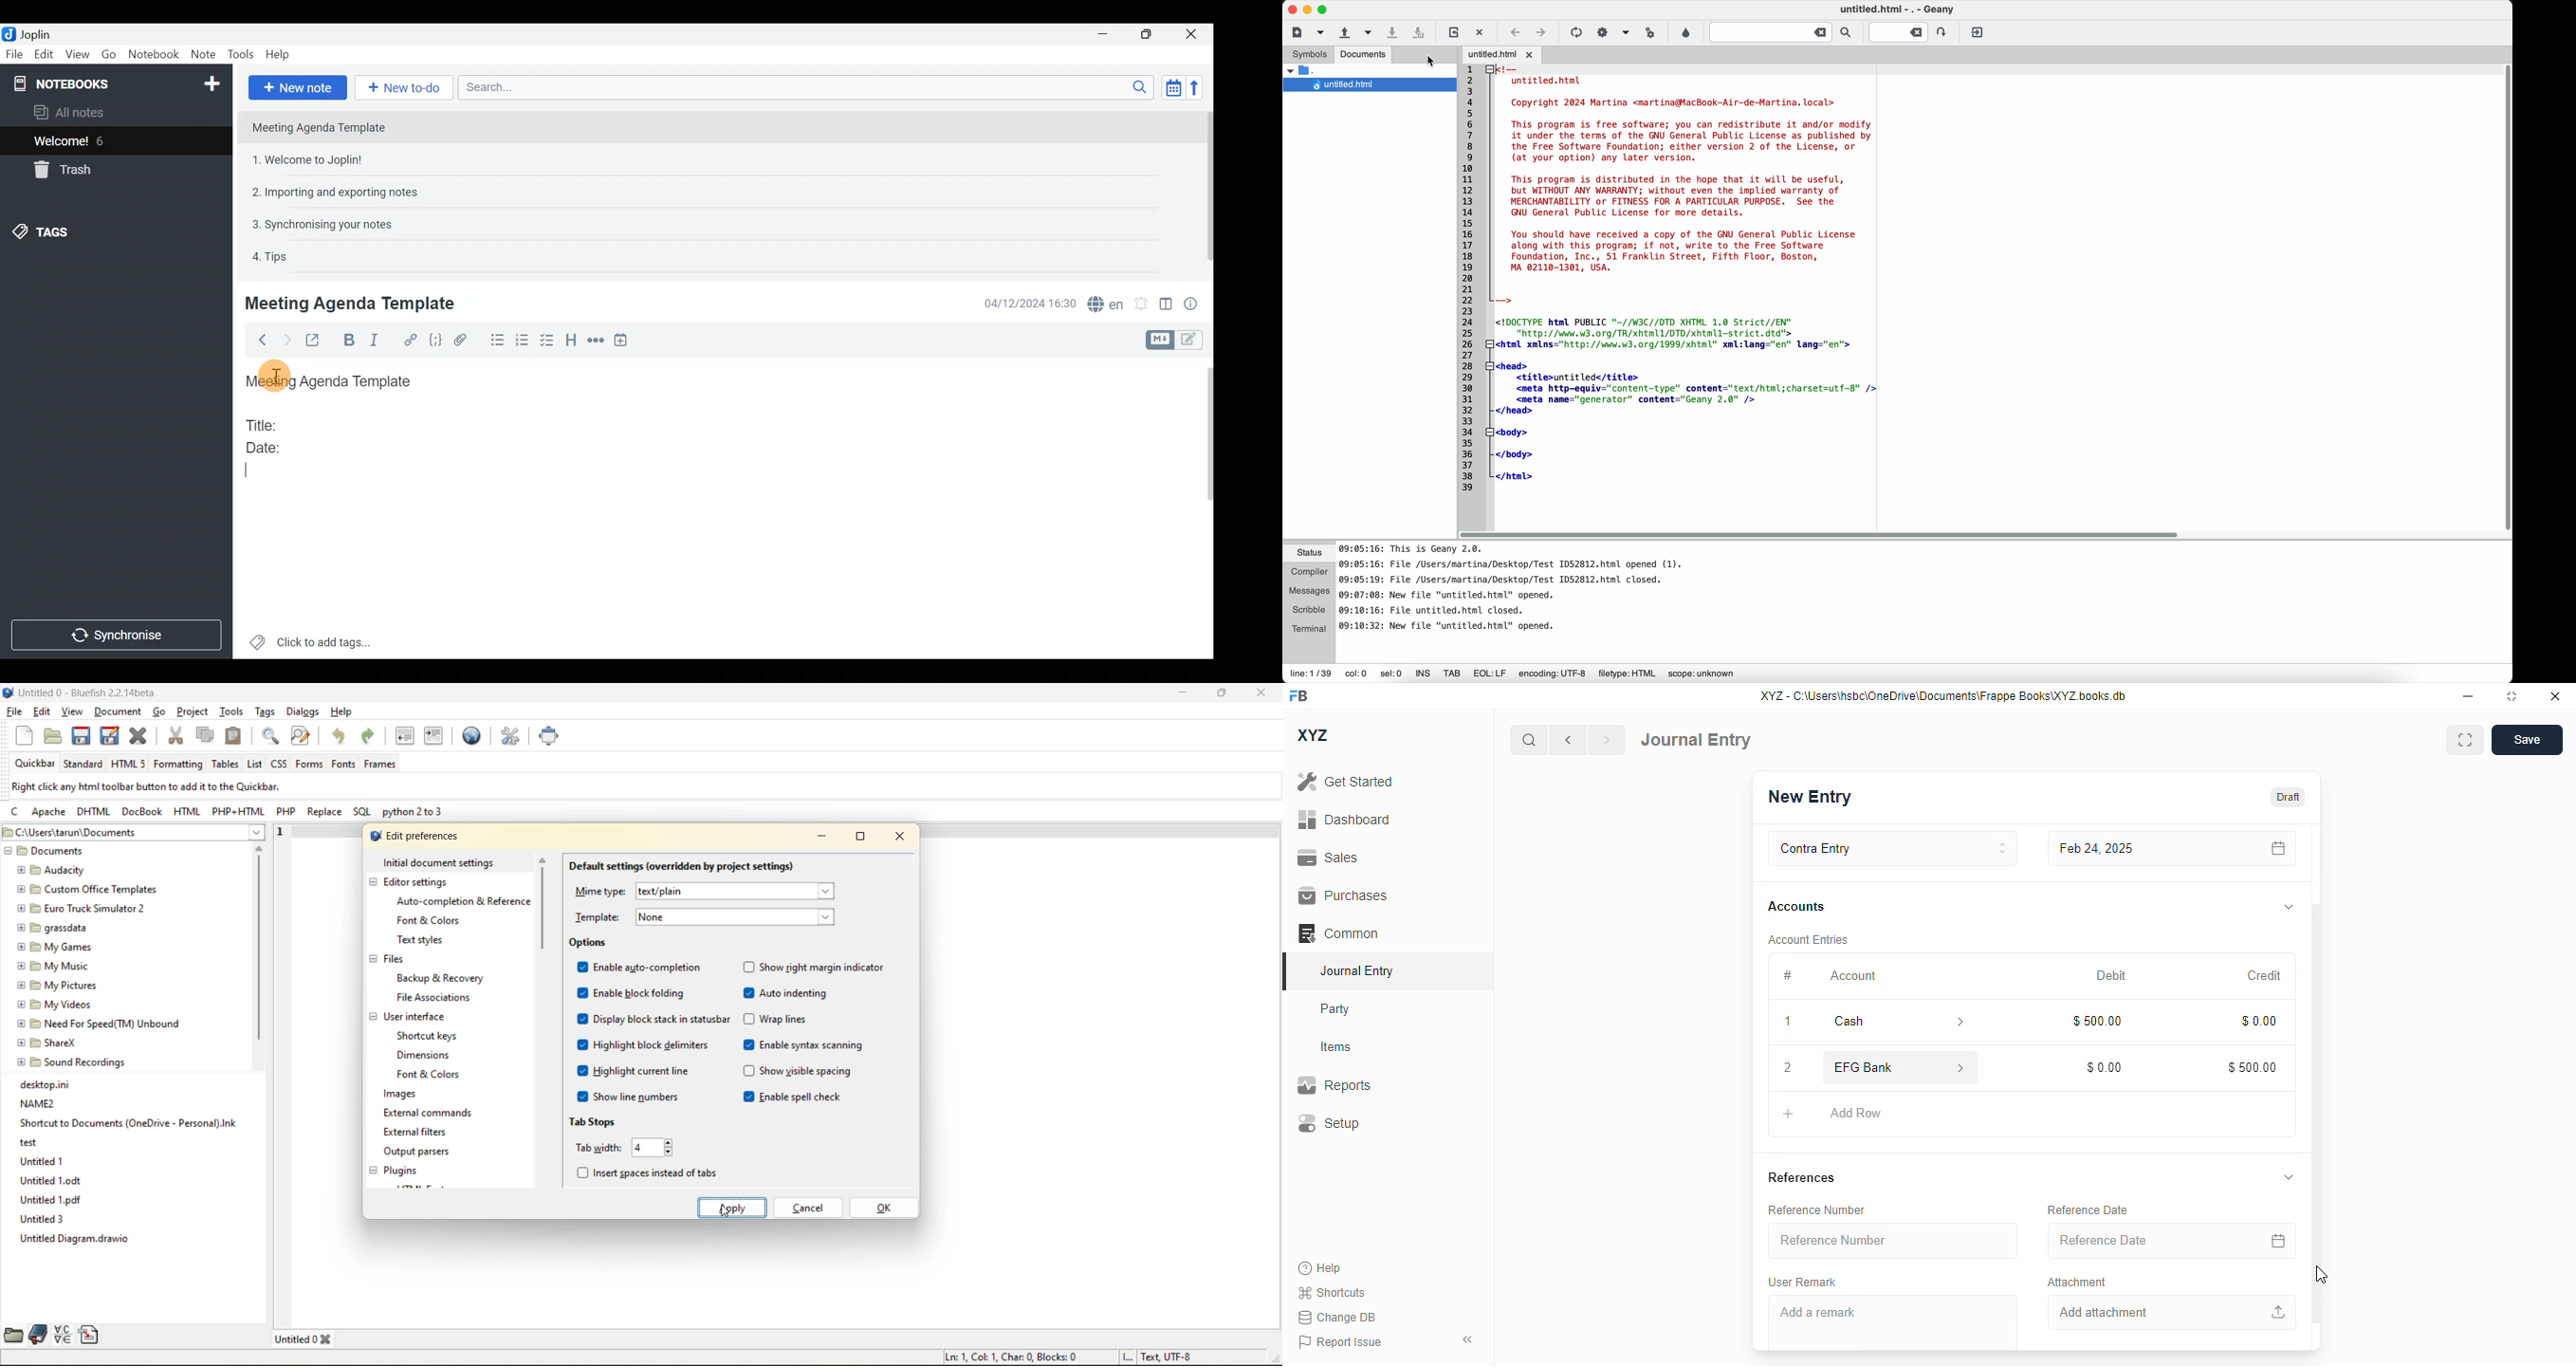  I want to click on cash , so click(1871, 1022).